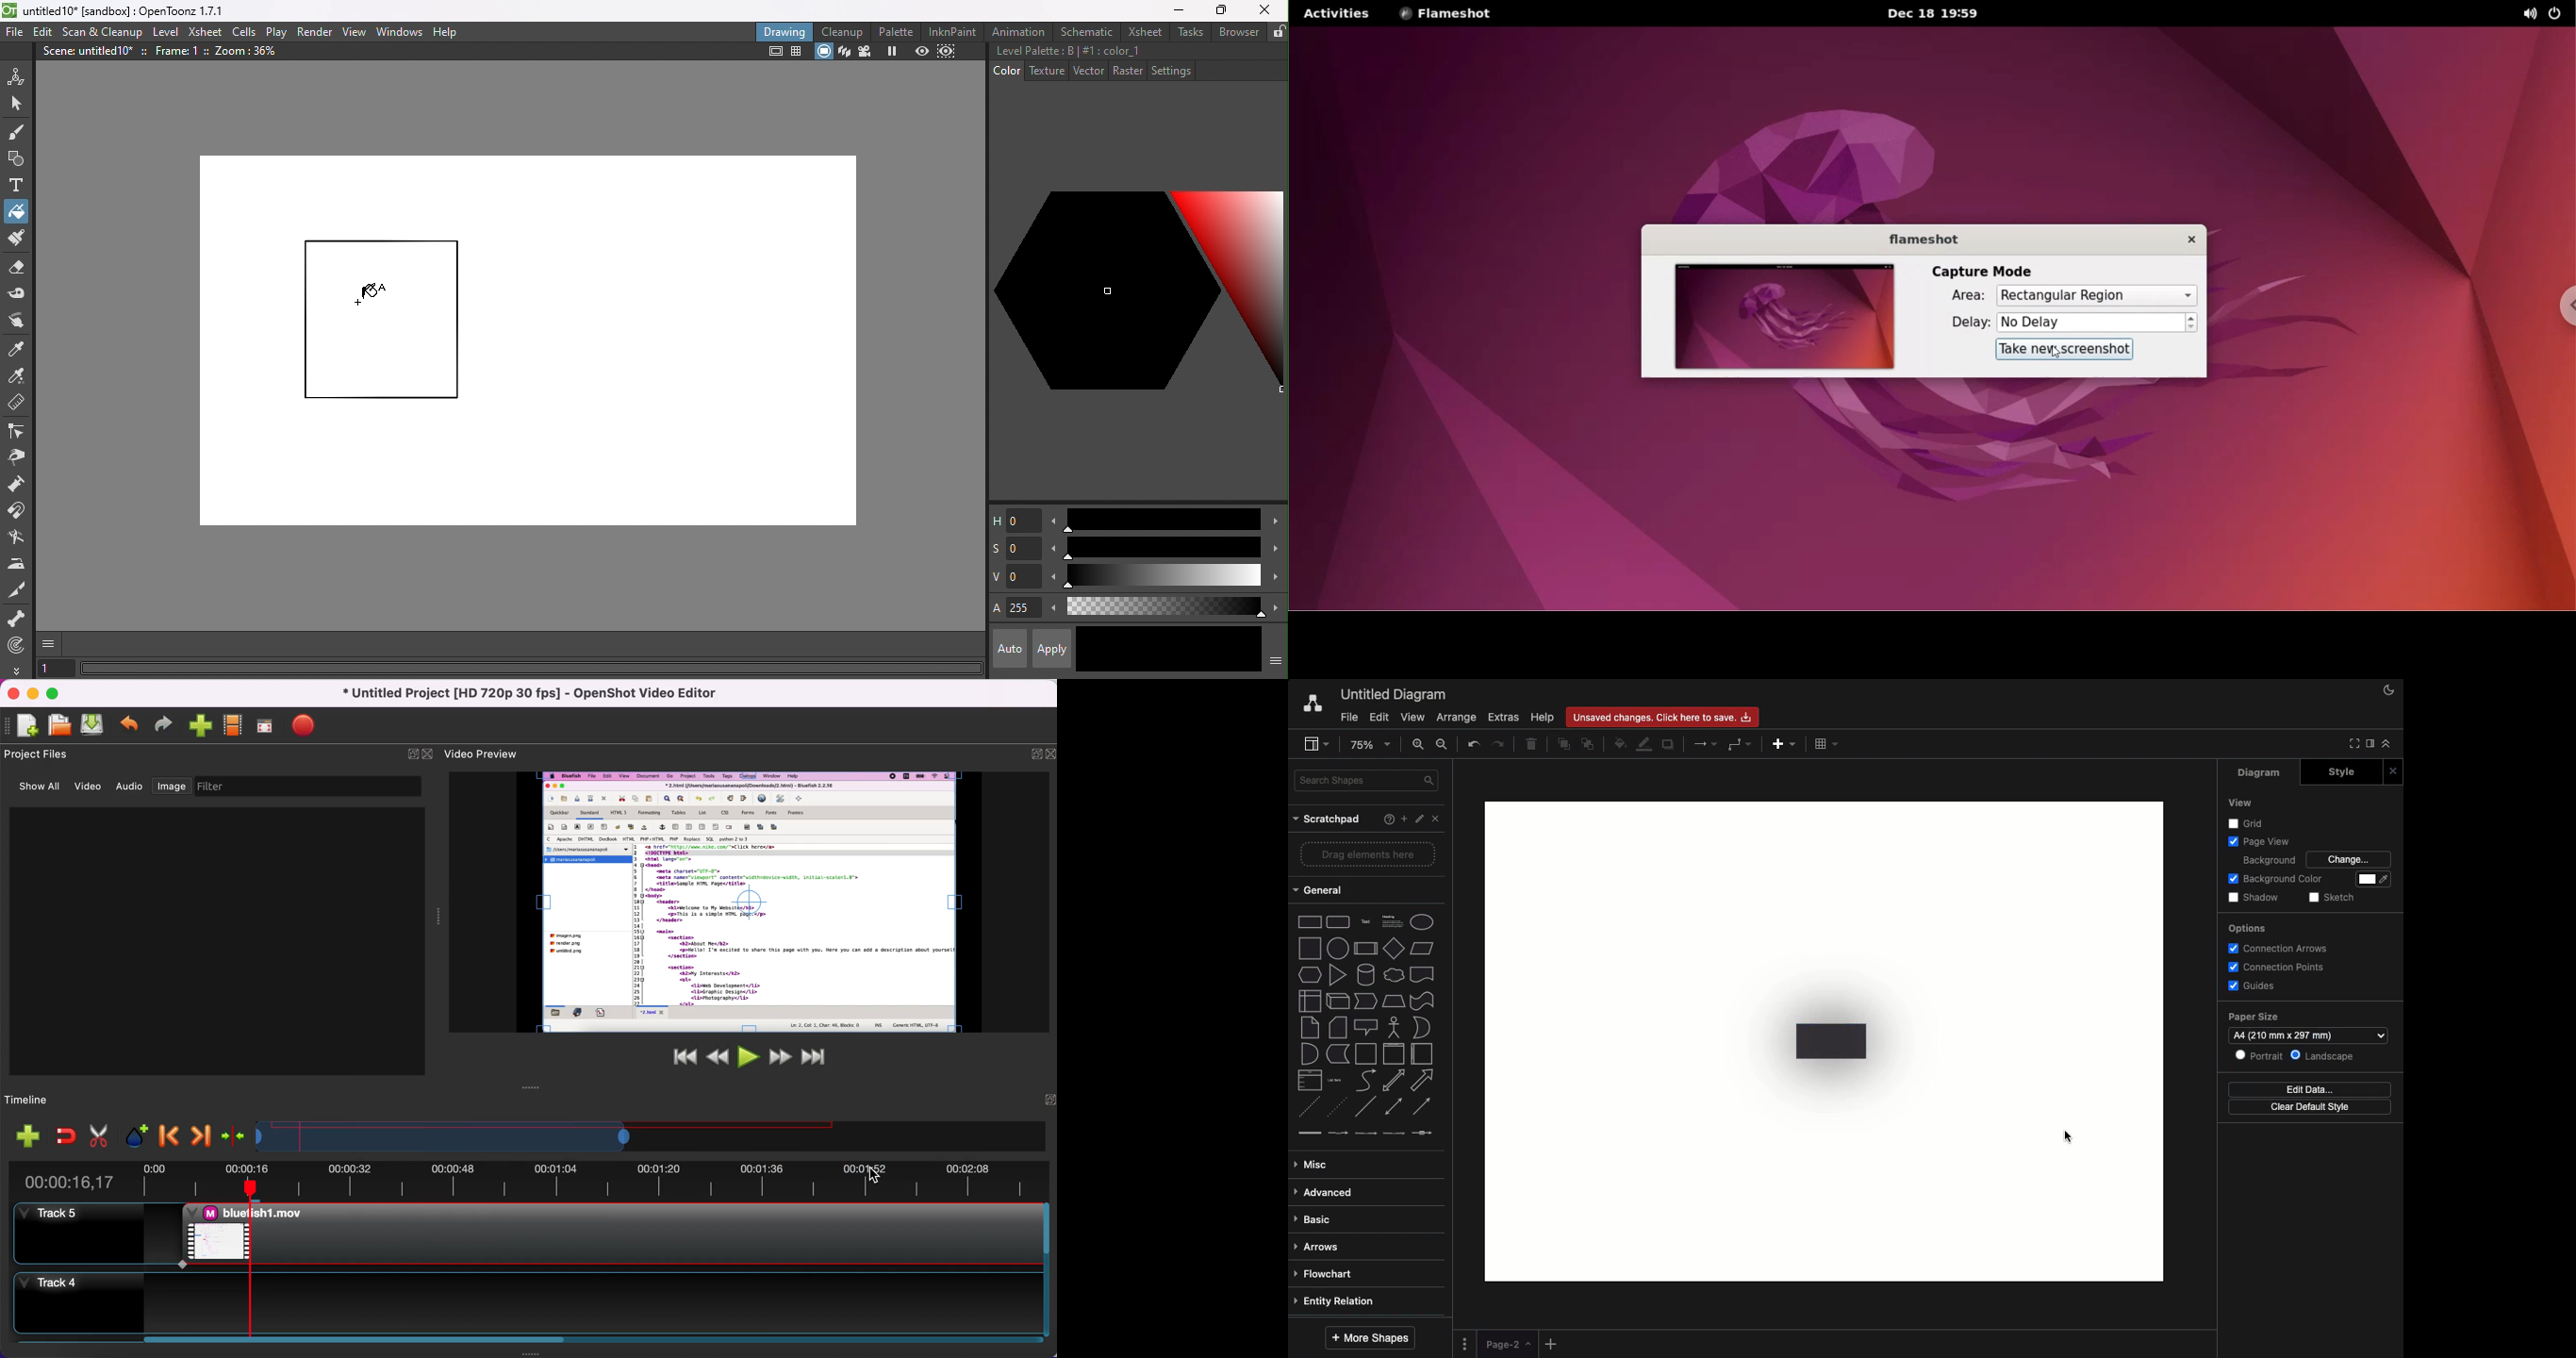 Image resolution: width=2576 pixels, height=1372 pixels. I want to click on cloud, so click(1392, 976).